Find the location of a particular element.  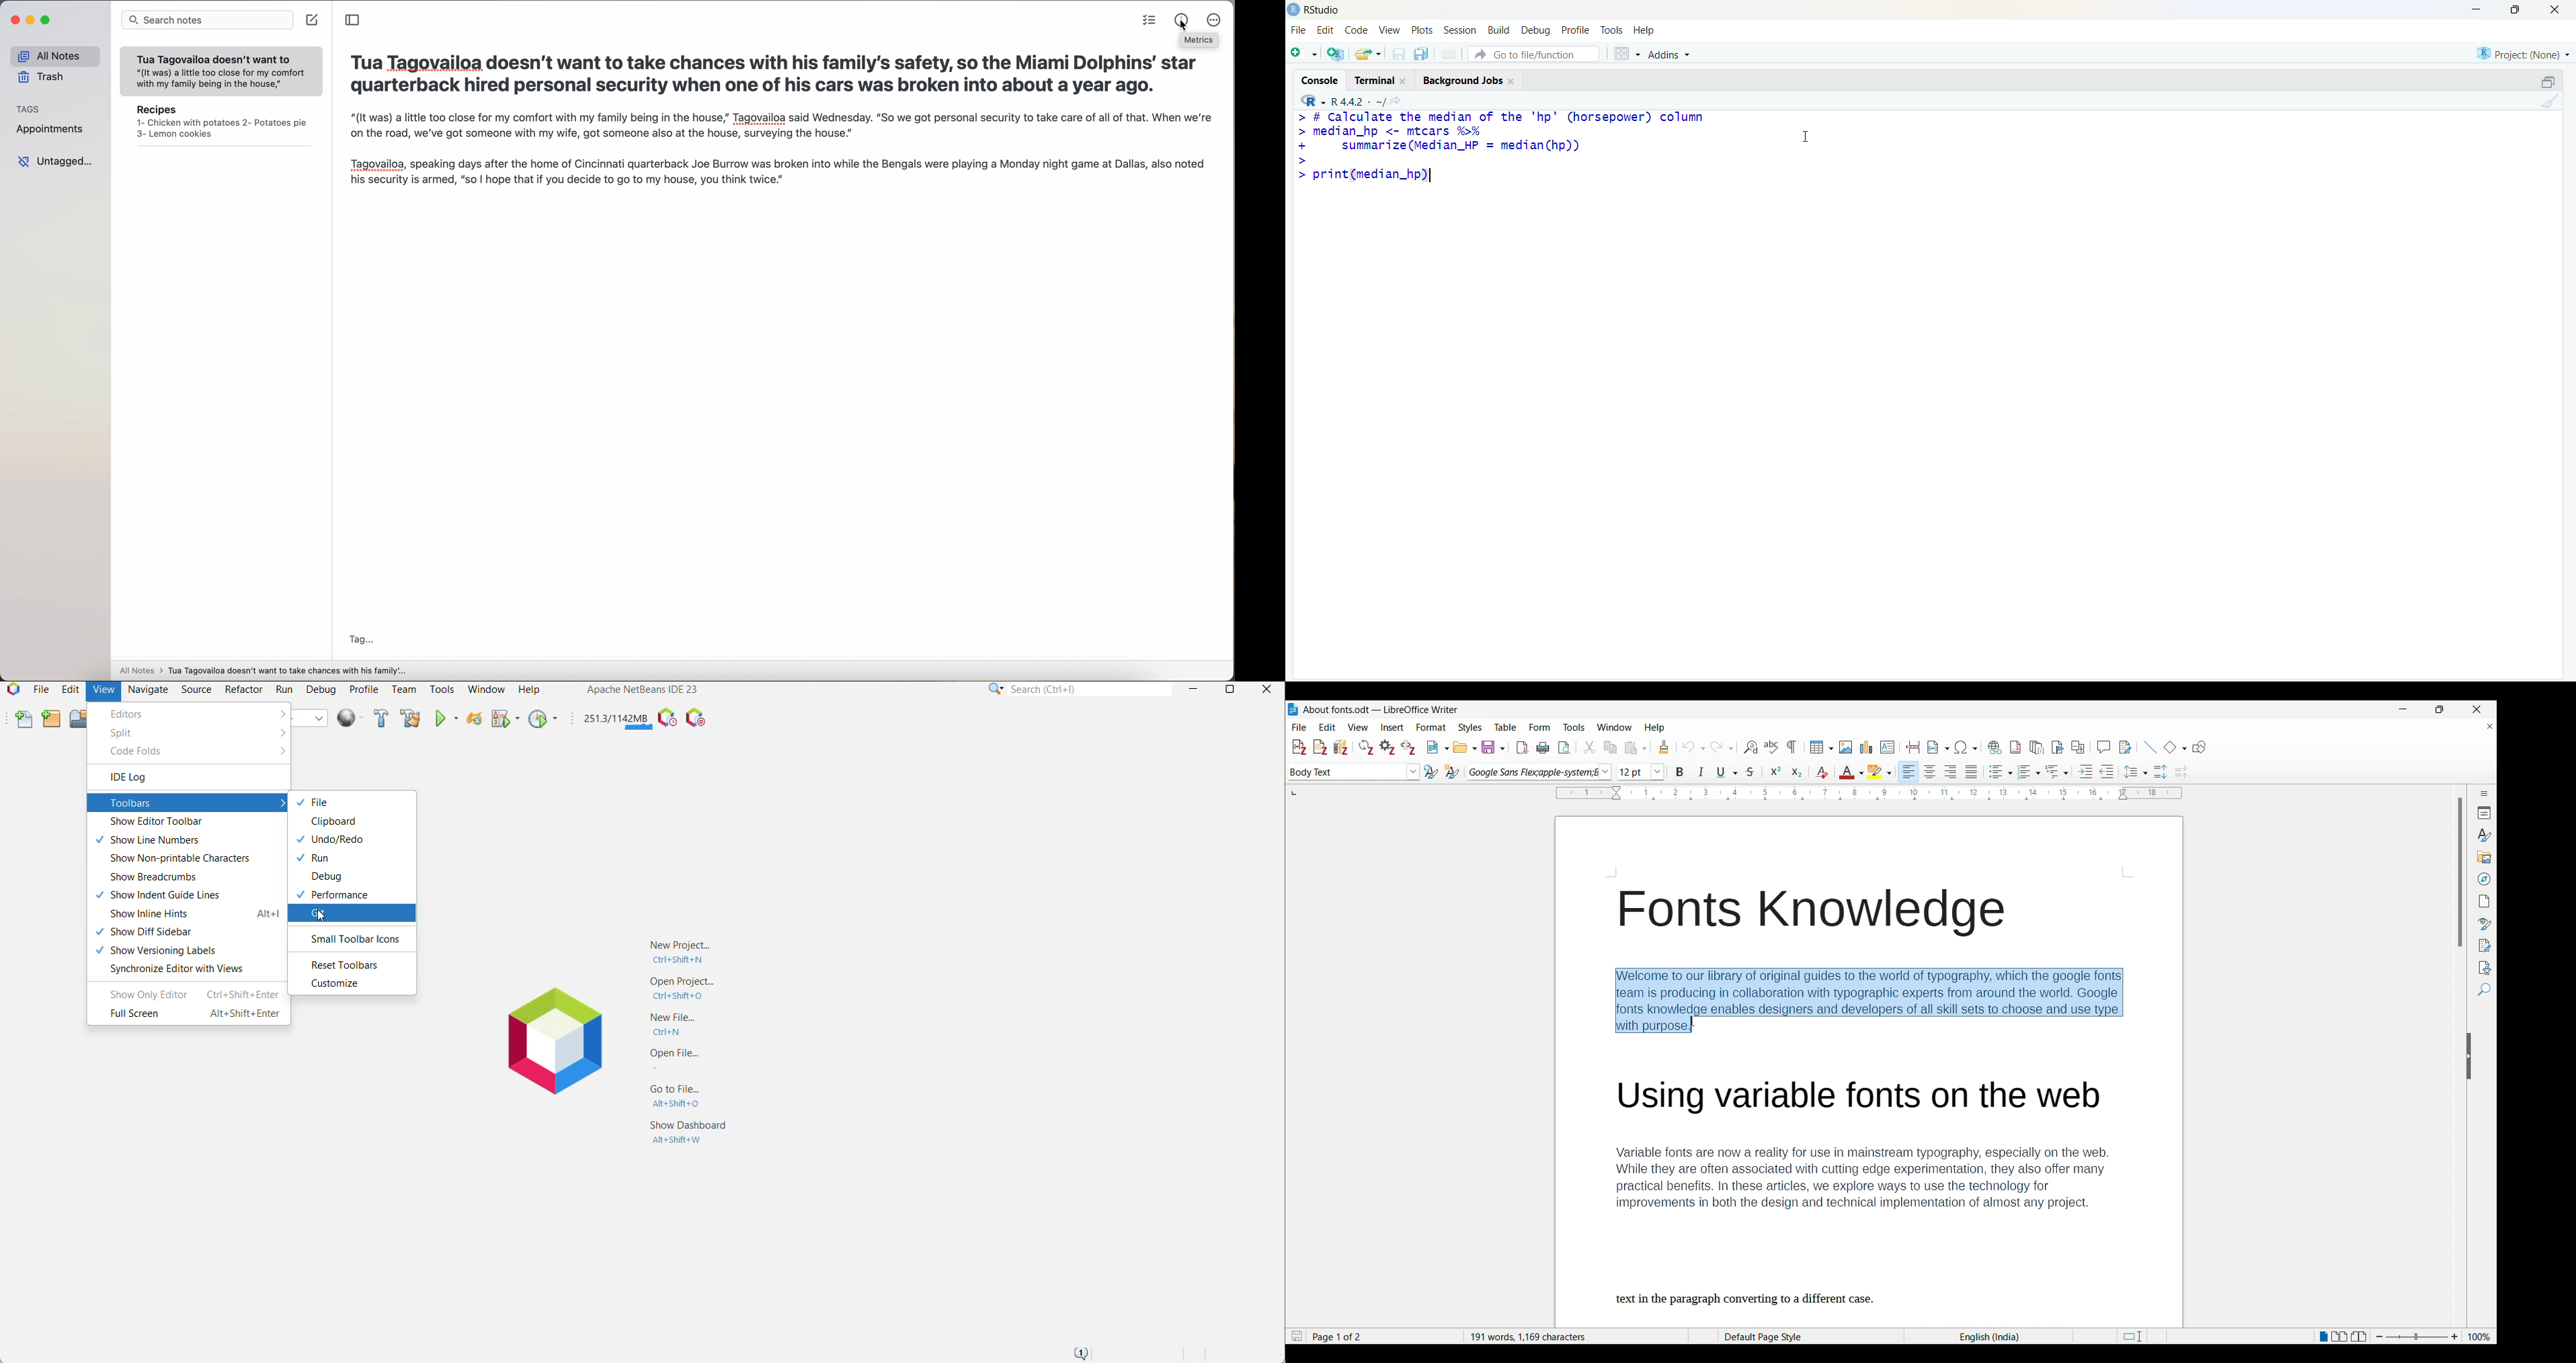

Add/Edit bibliography is located at coordinates (1341, 748).